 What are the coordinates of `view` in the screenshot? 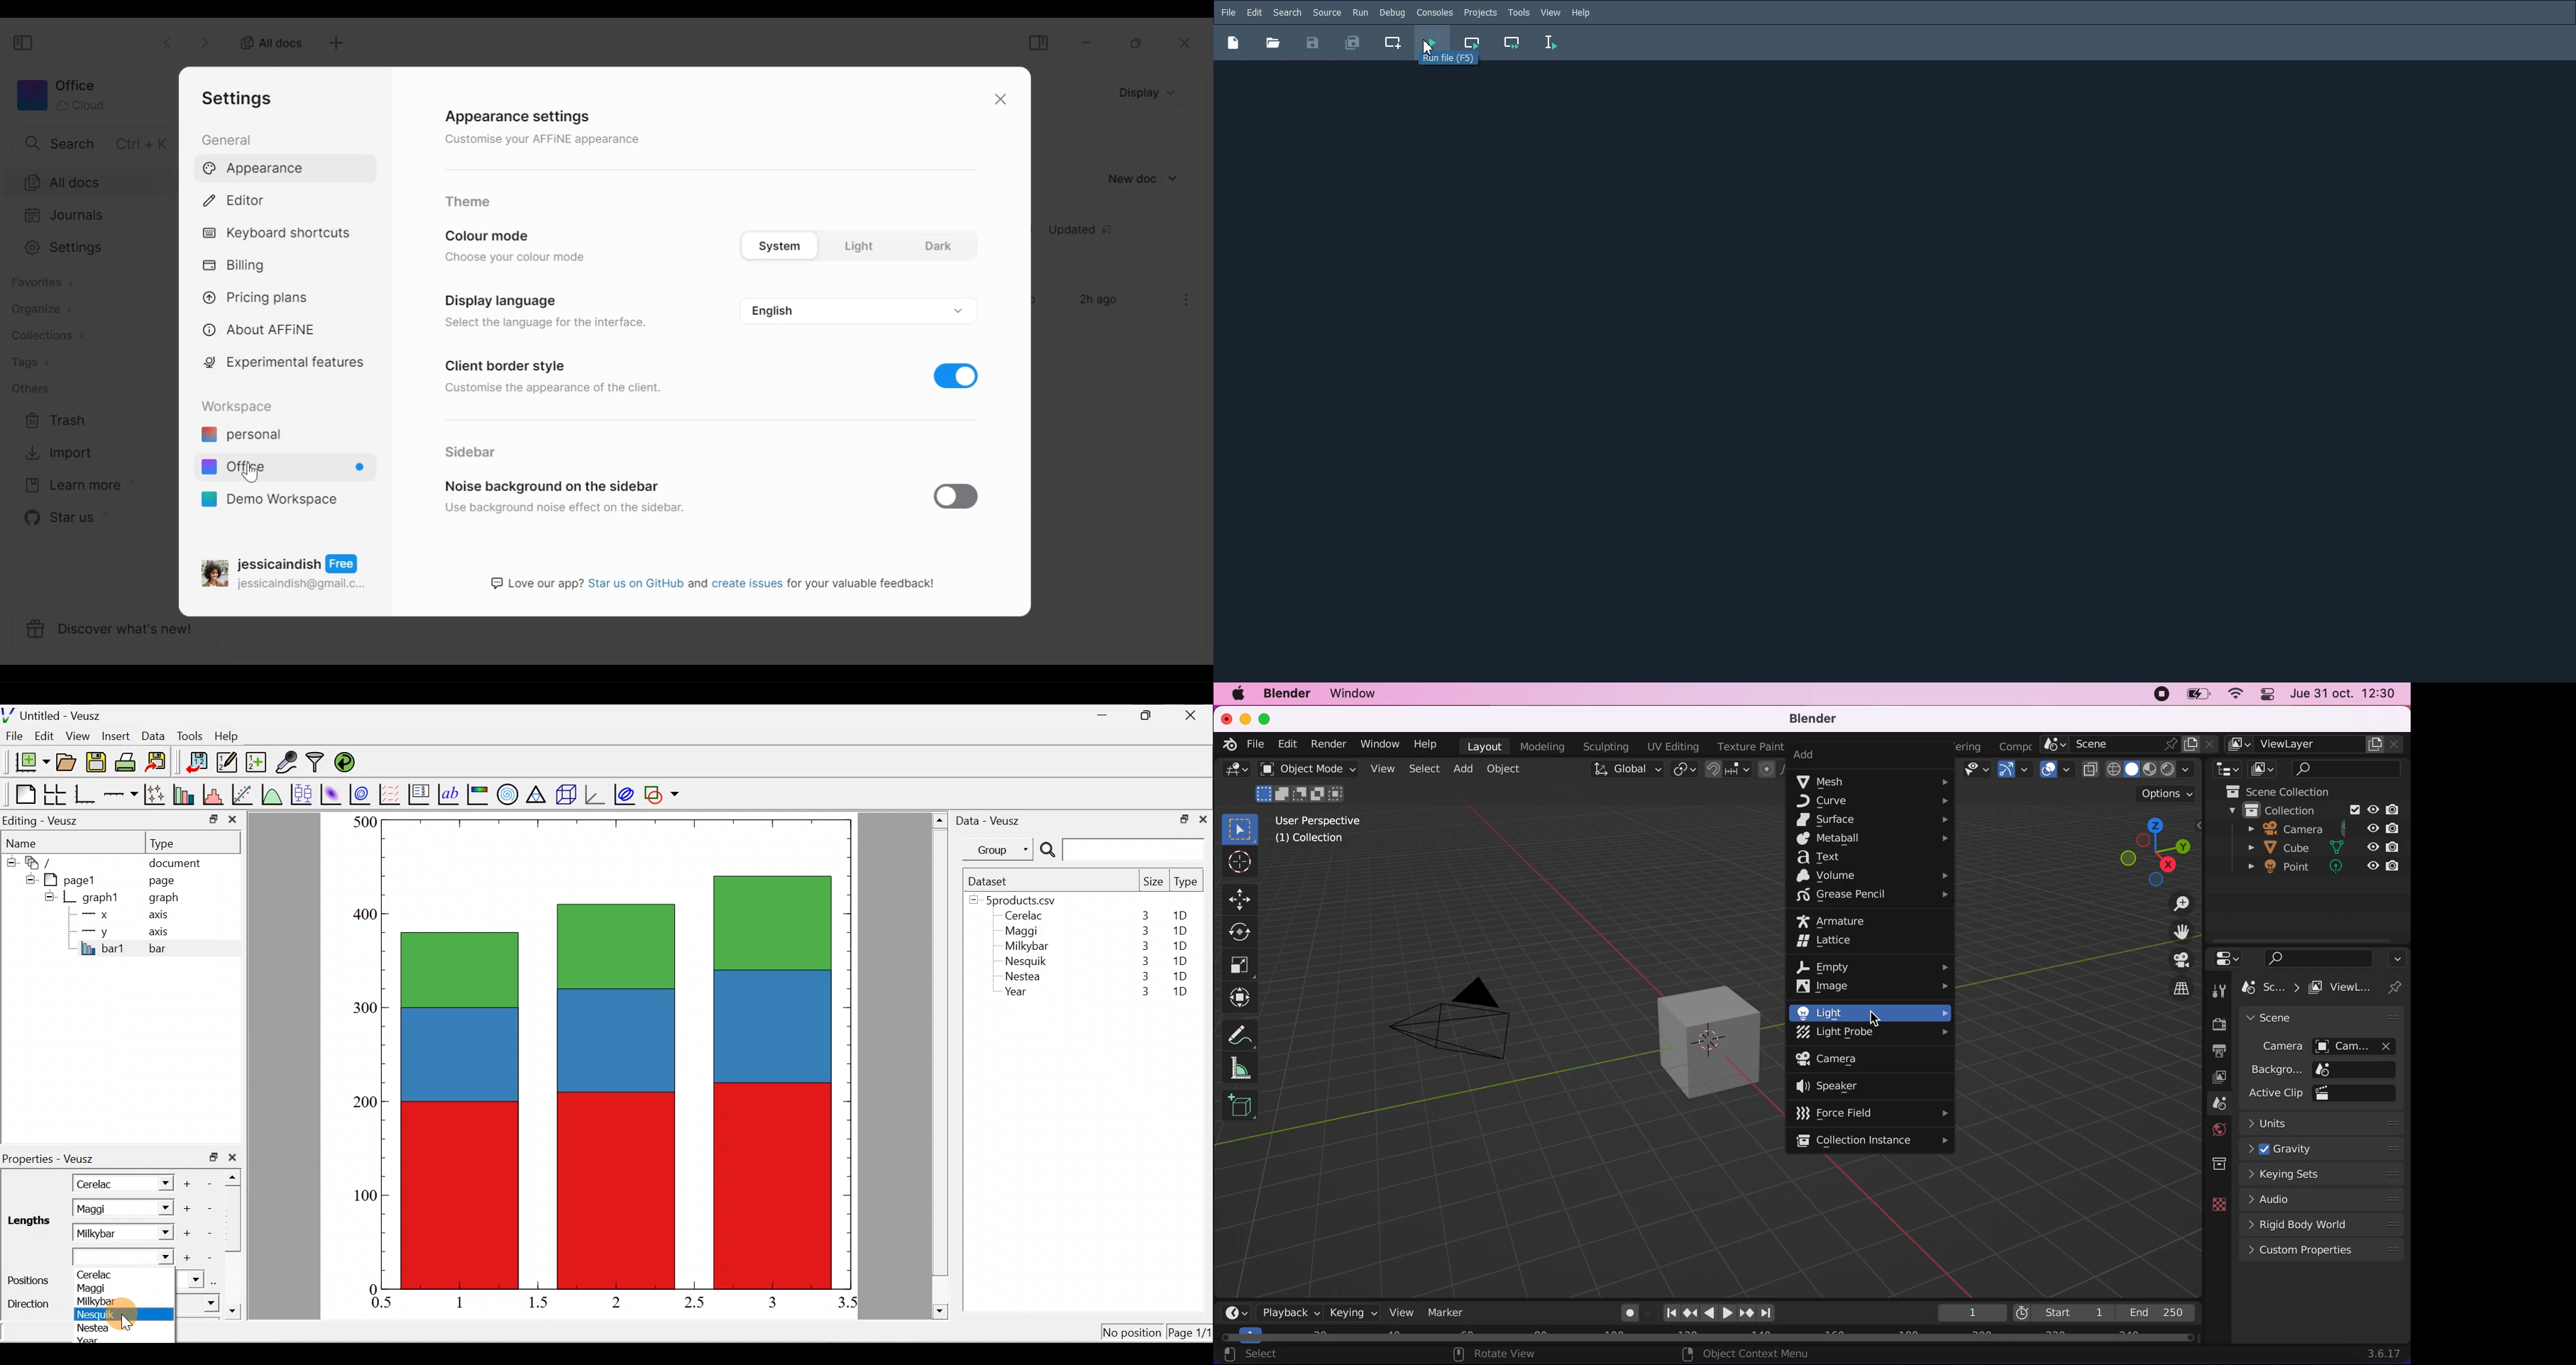 It's located at (1551, 13).